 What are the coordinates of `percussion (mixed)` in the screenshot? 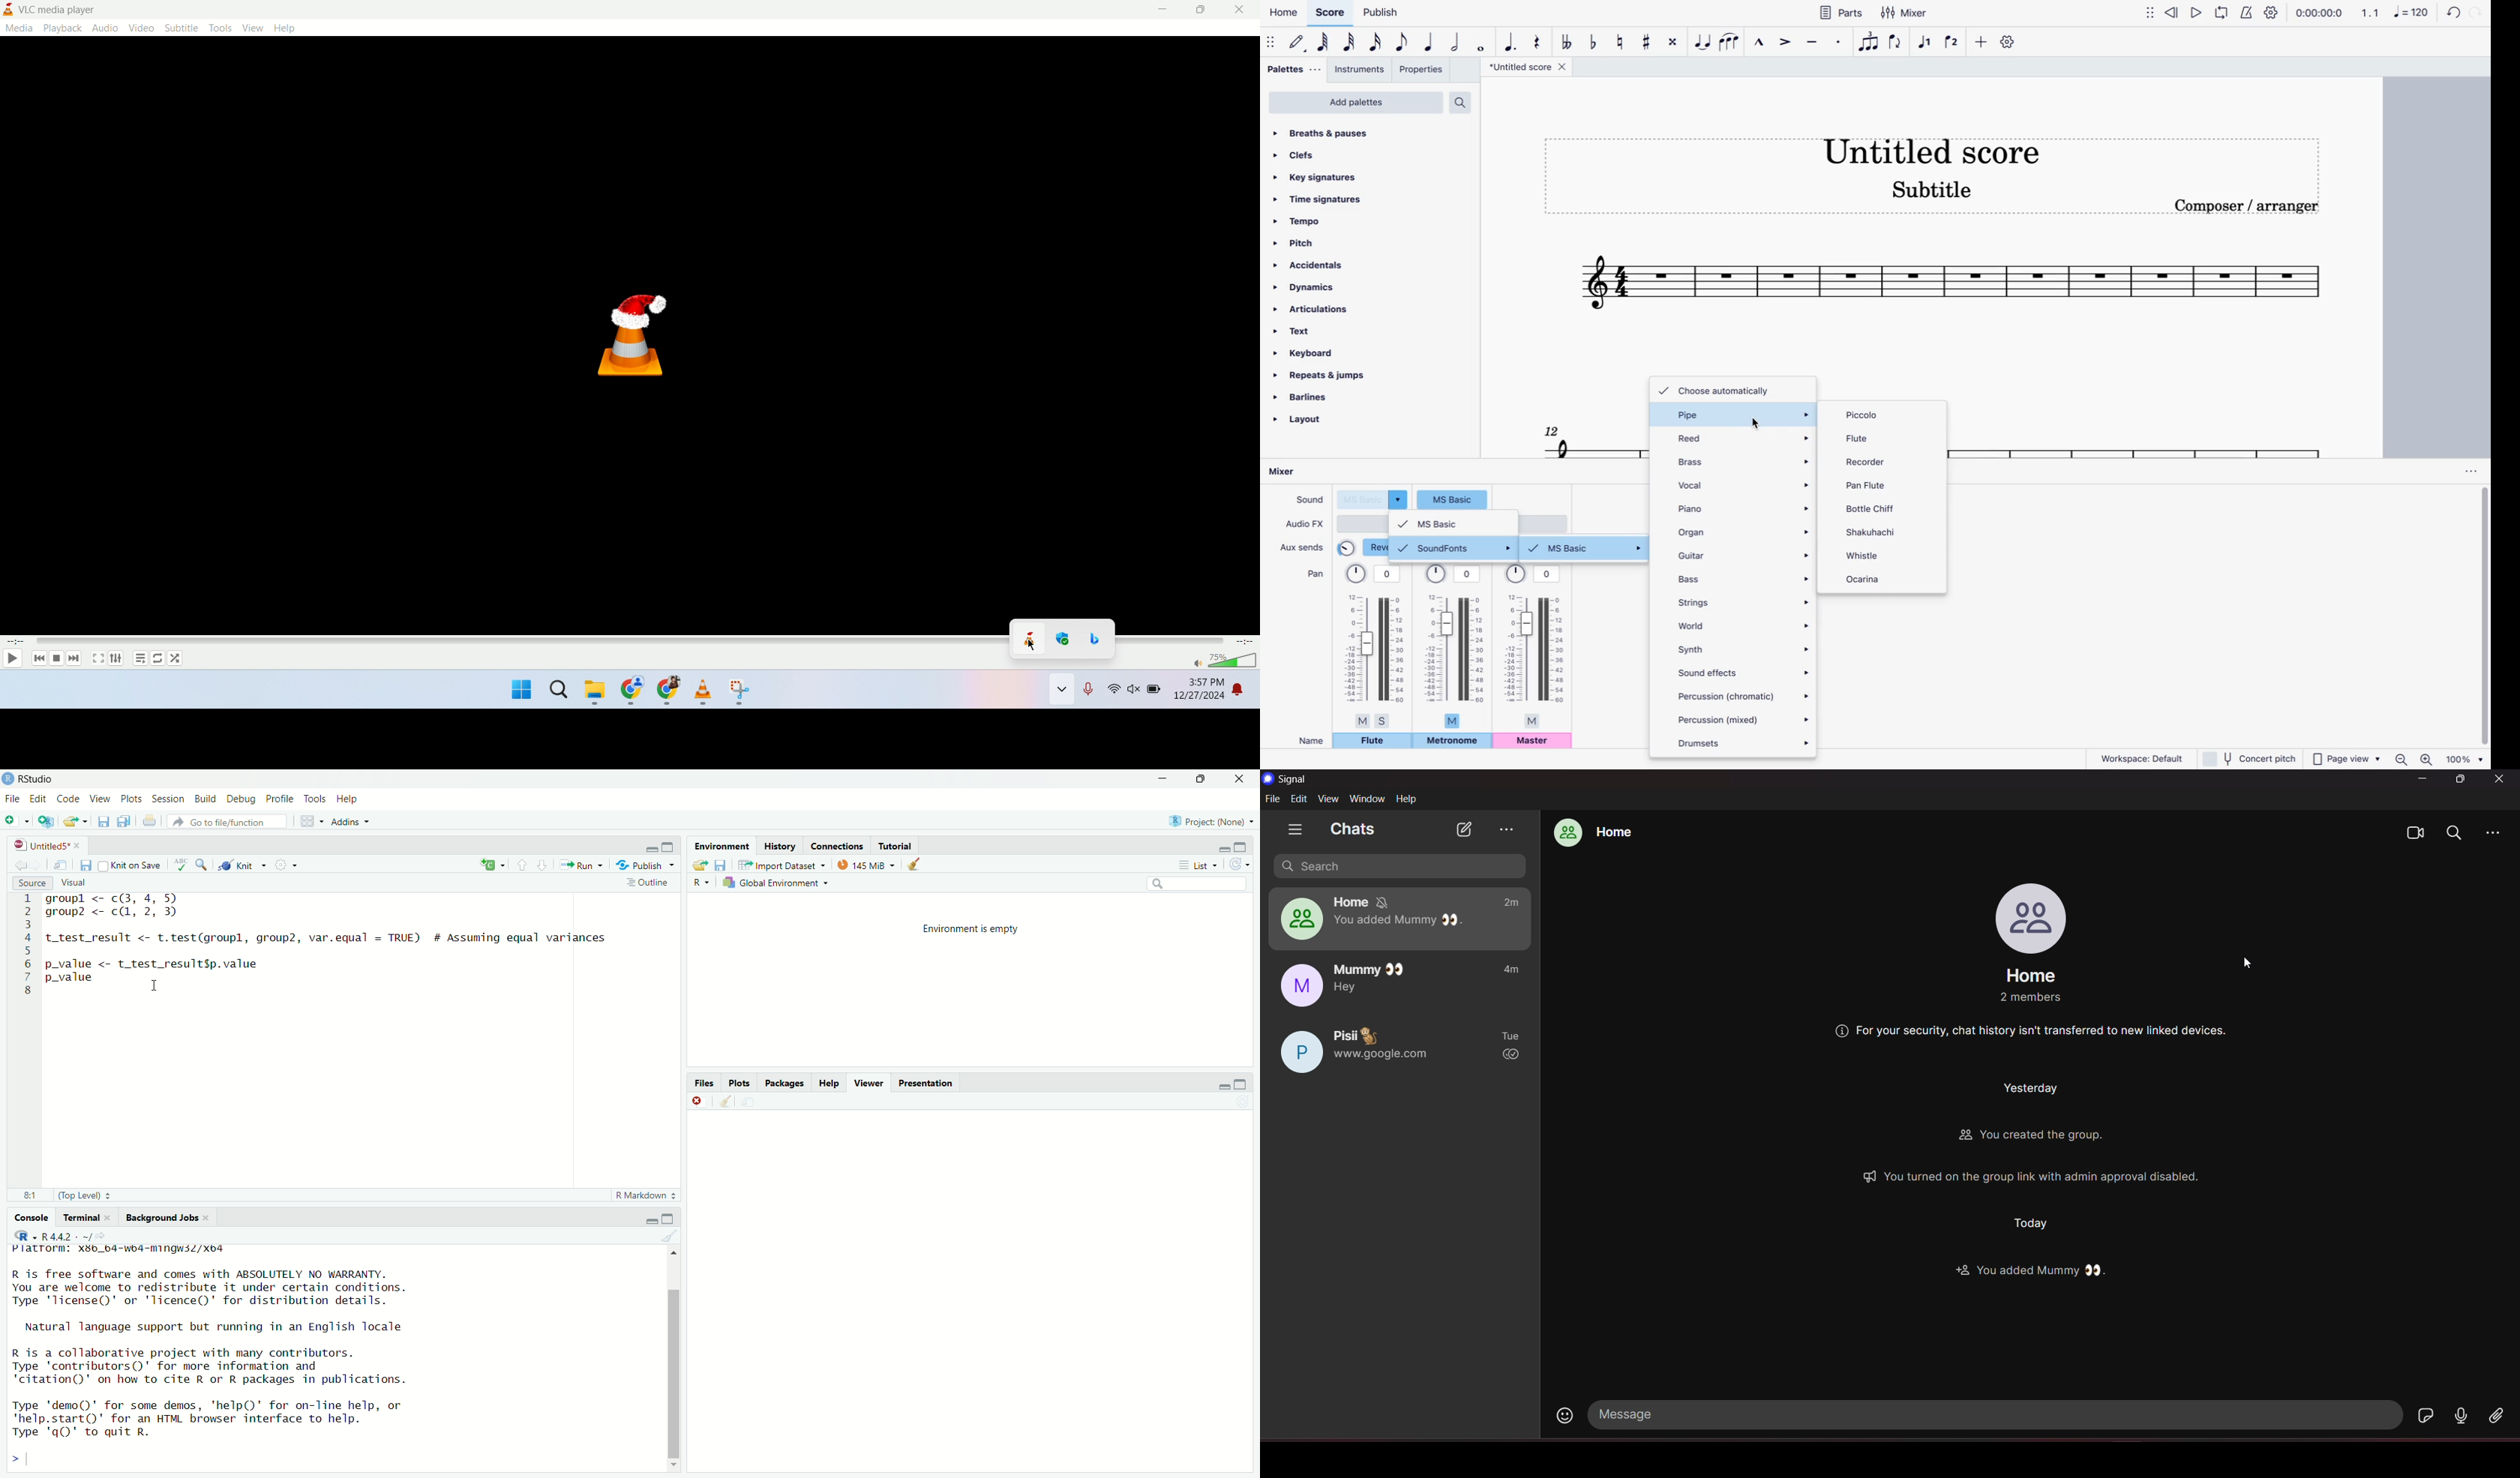 It's located at (1744, 719).